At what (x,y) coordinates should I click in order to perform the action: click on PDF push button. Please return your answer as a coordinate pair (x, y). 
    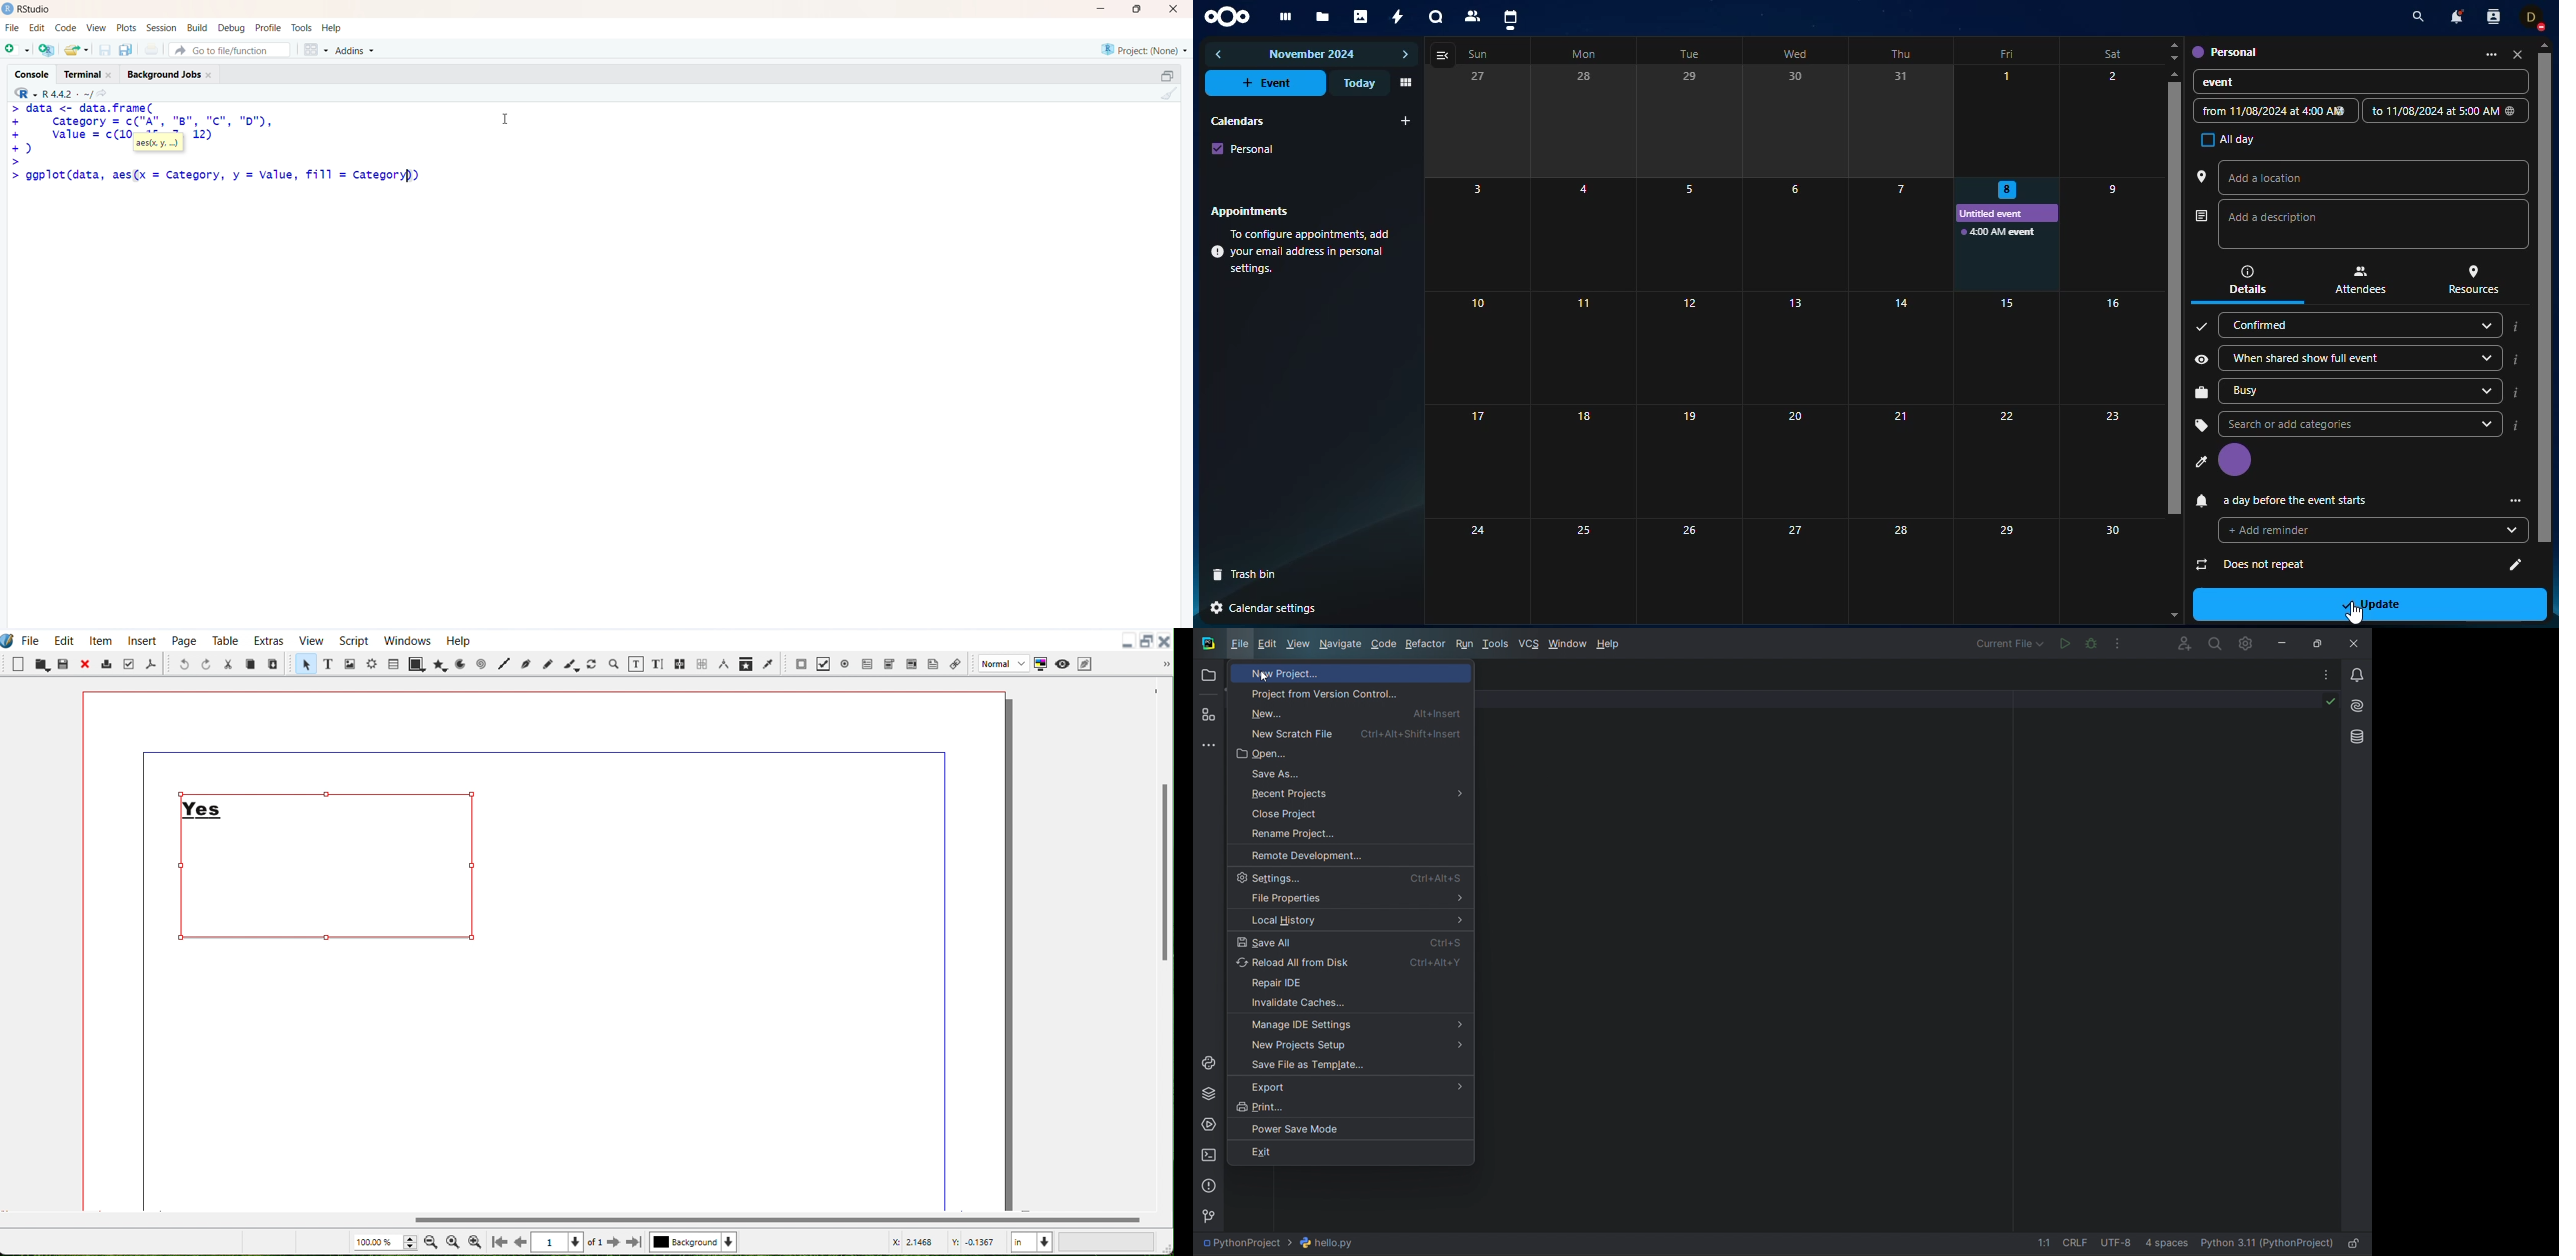
    Looking at the image, I should click on (802, 662).